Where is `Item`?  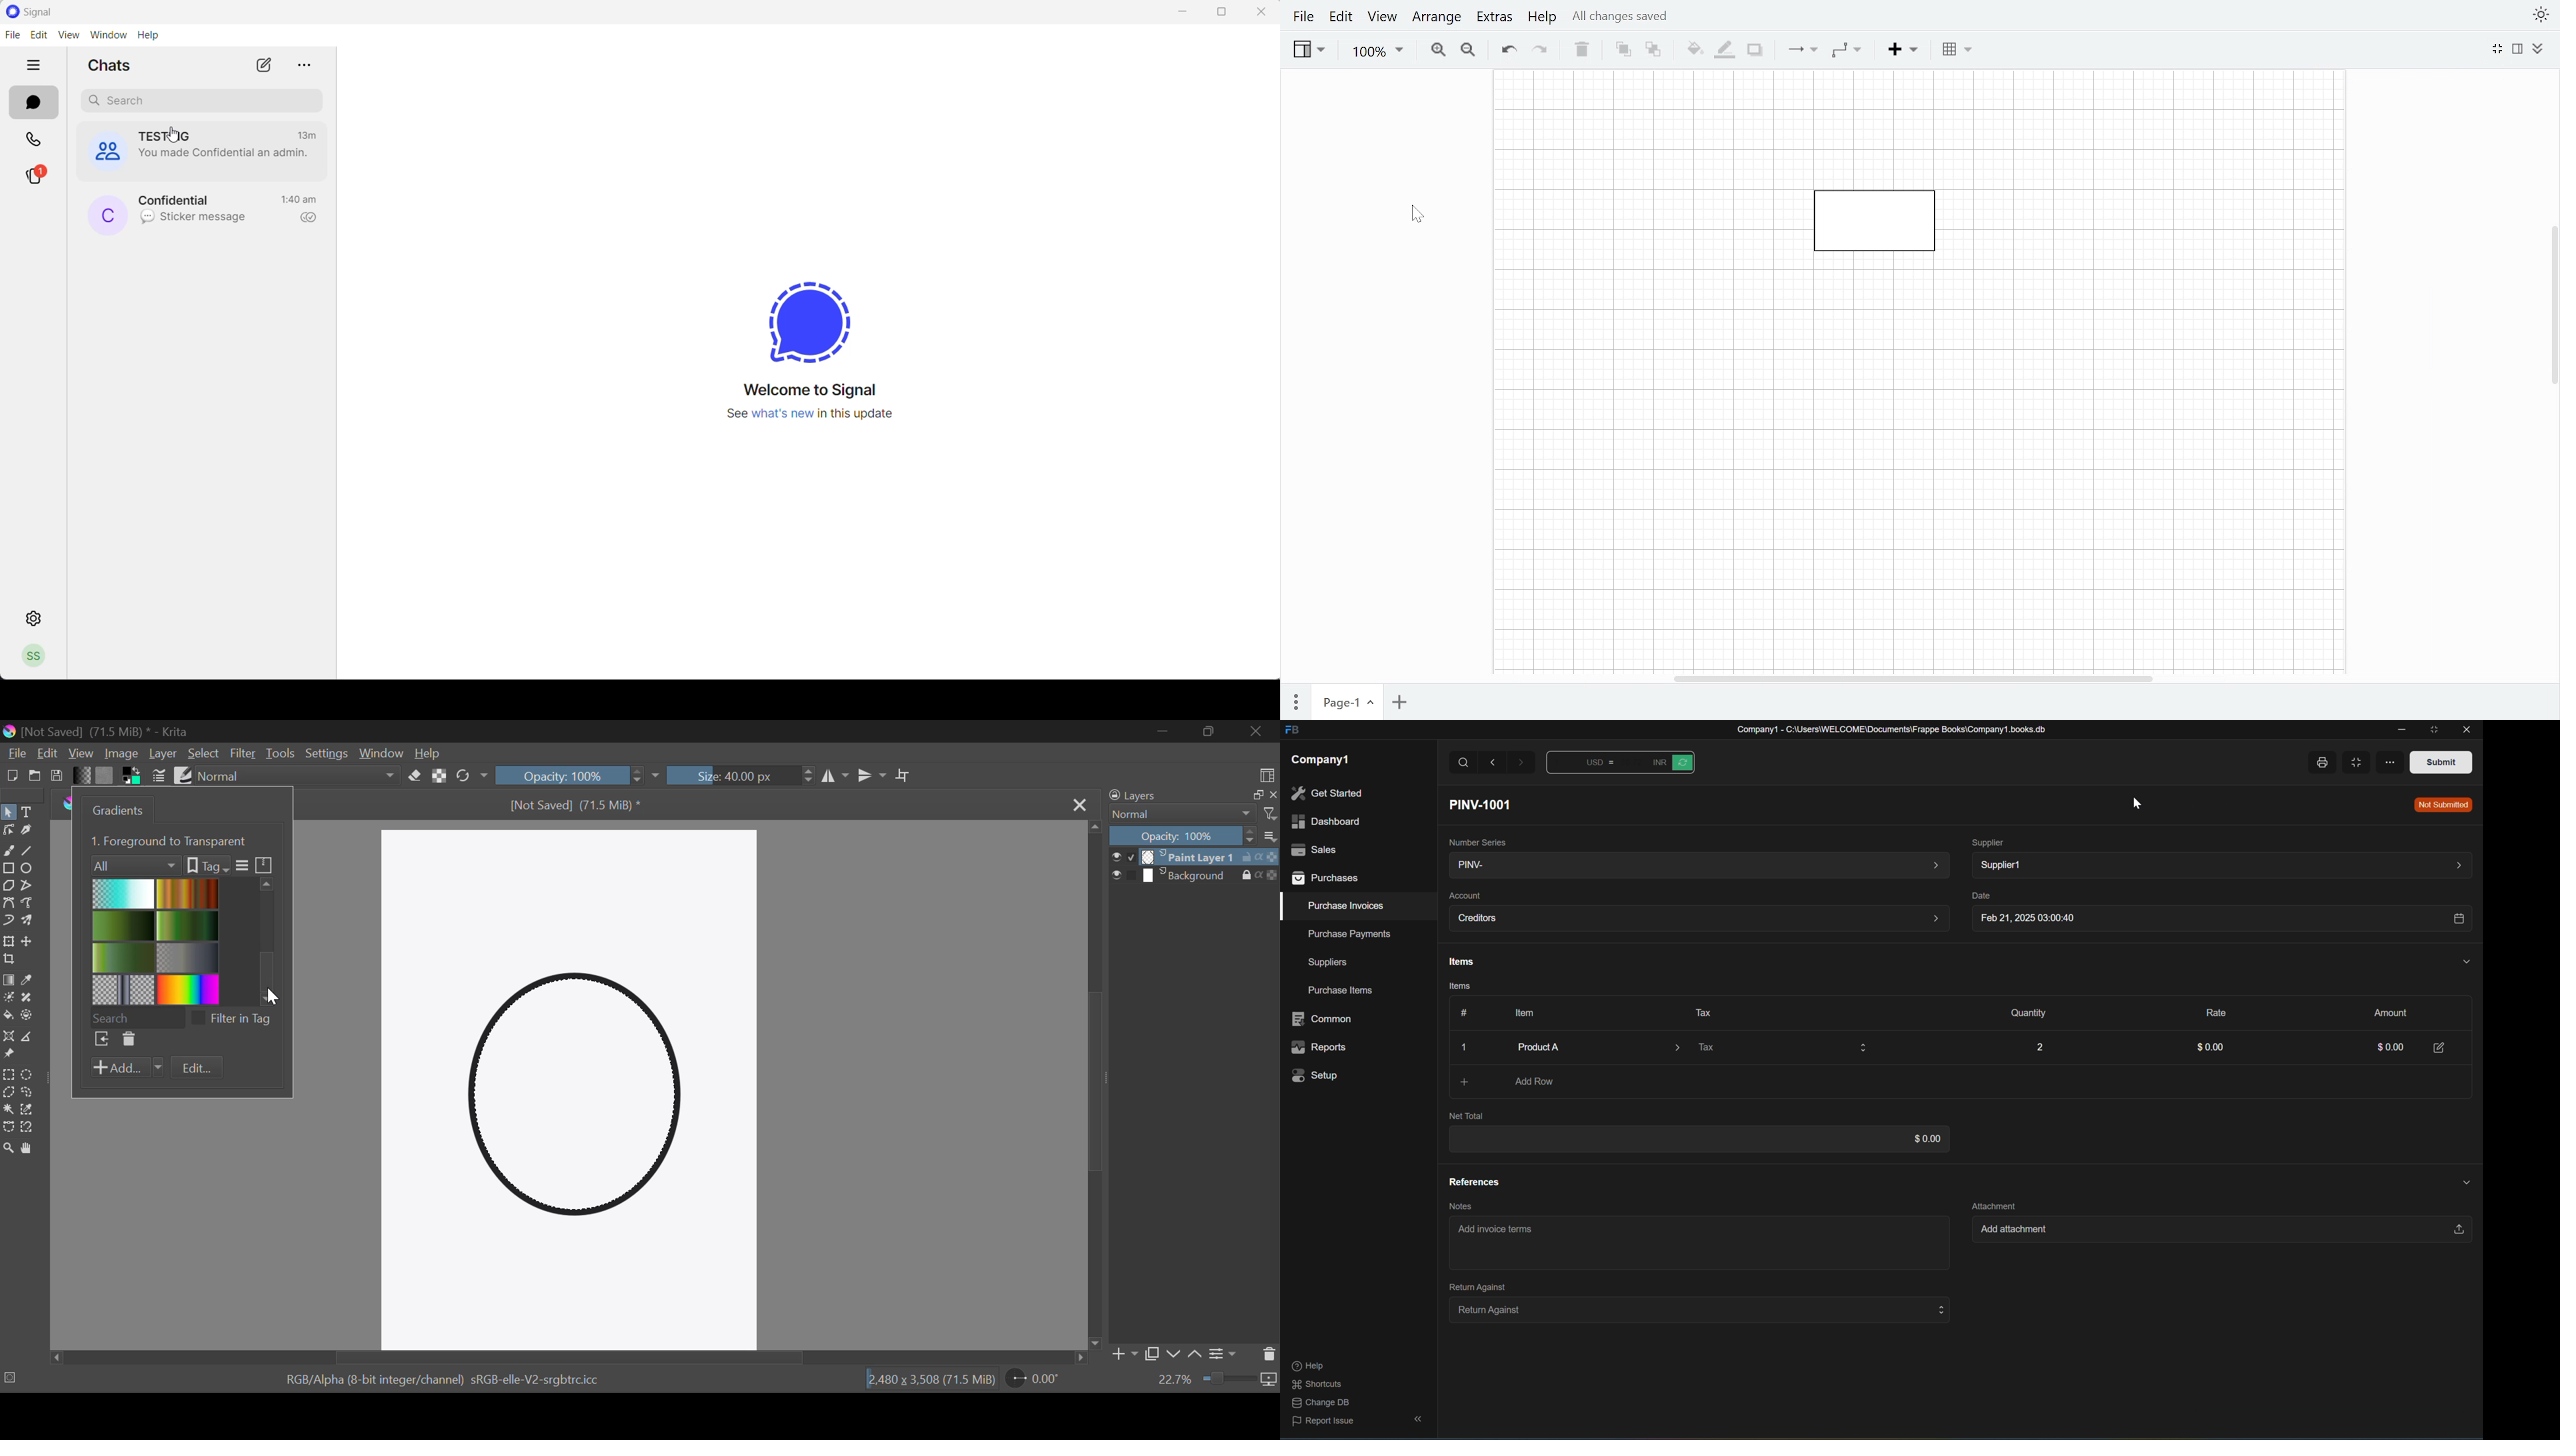 Item is located at coordinates (1520, 1012).